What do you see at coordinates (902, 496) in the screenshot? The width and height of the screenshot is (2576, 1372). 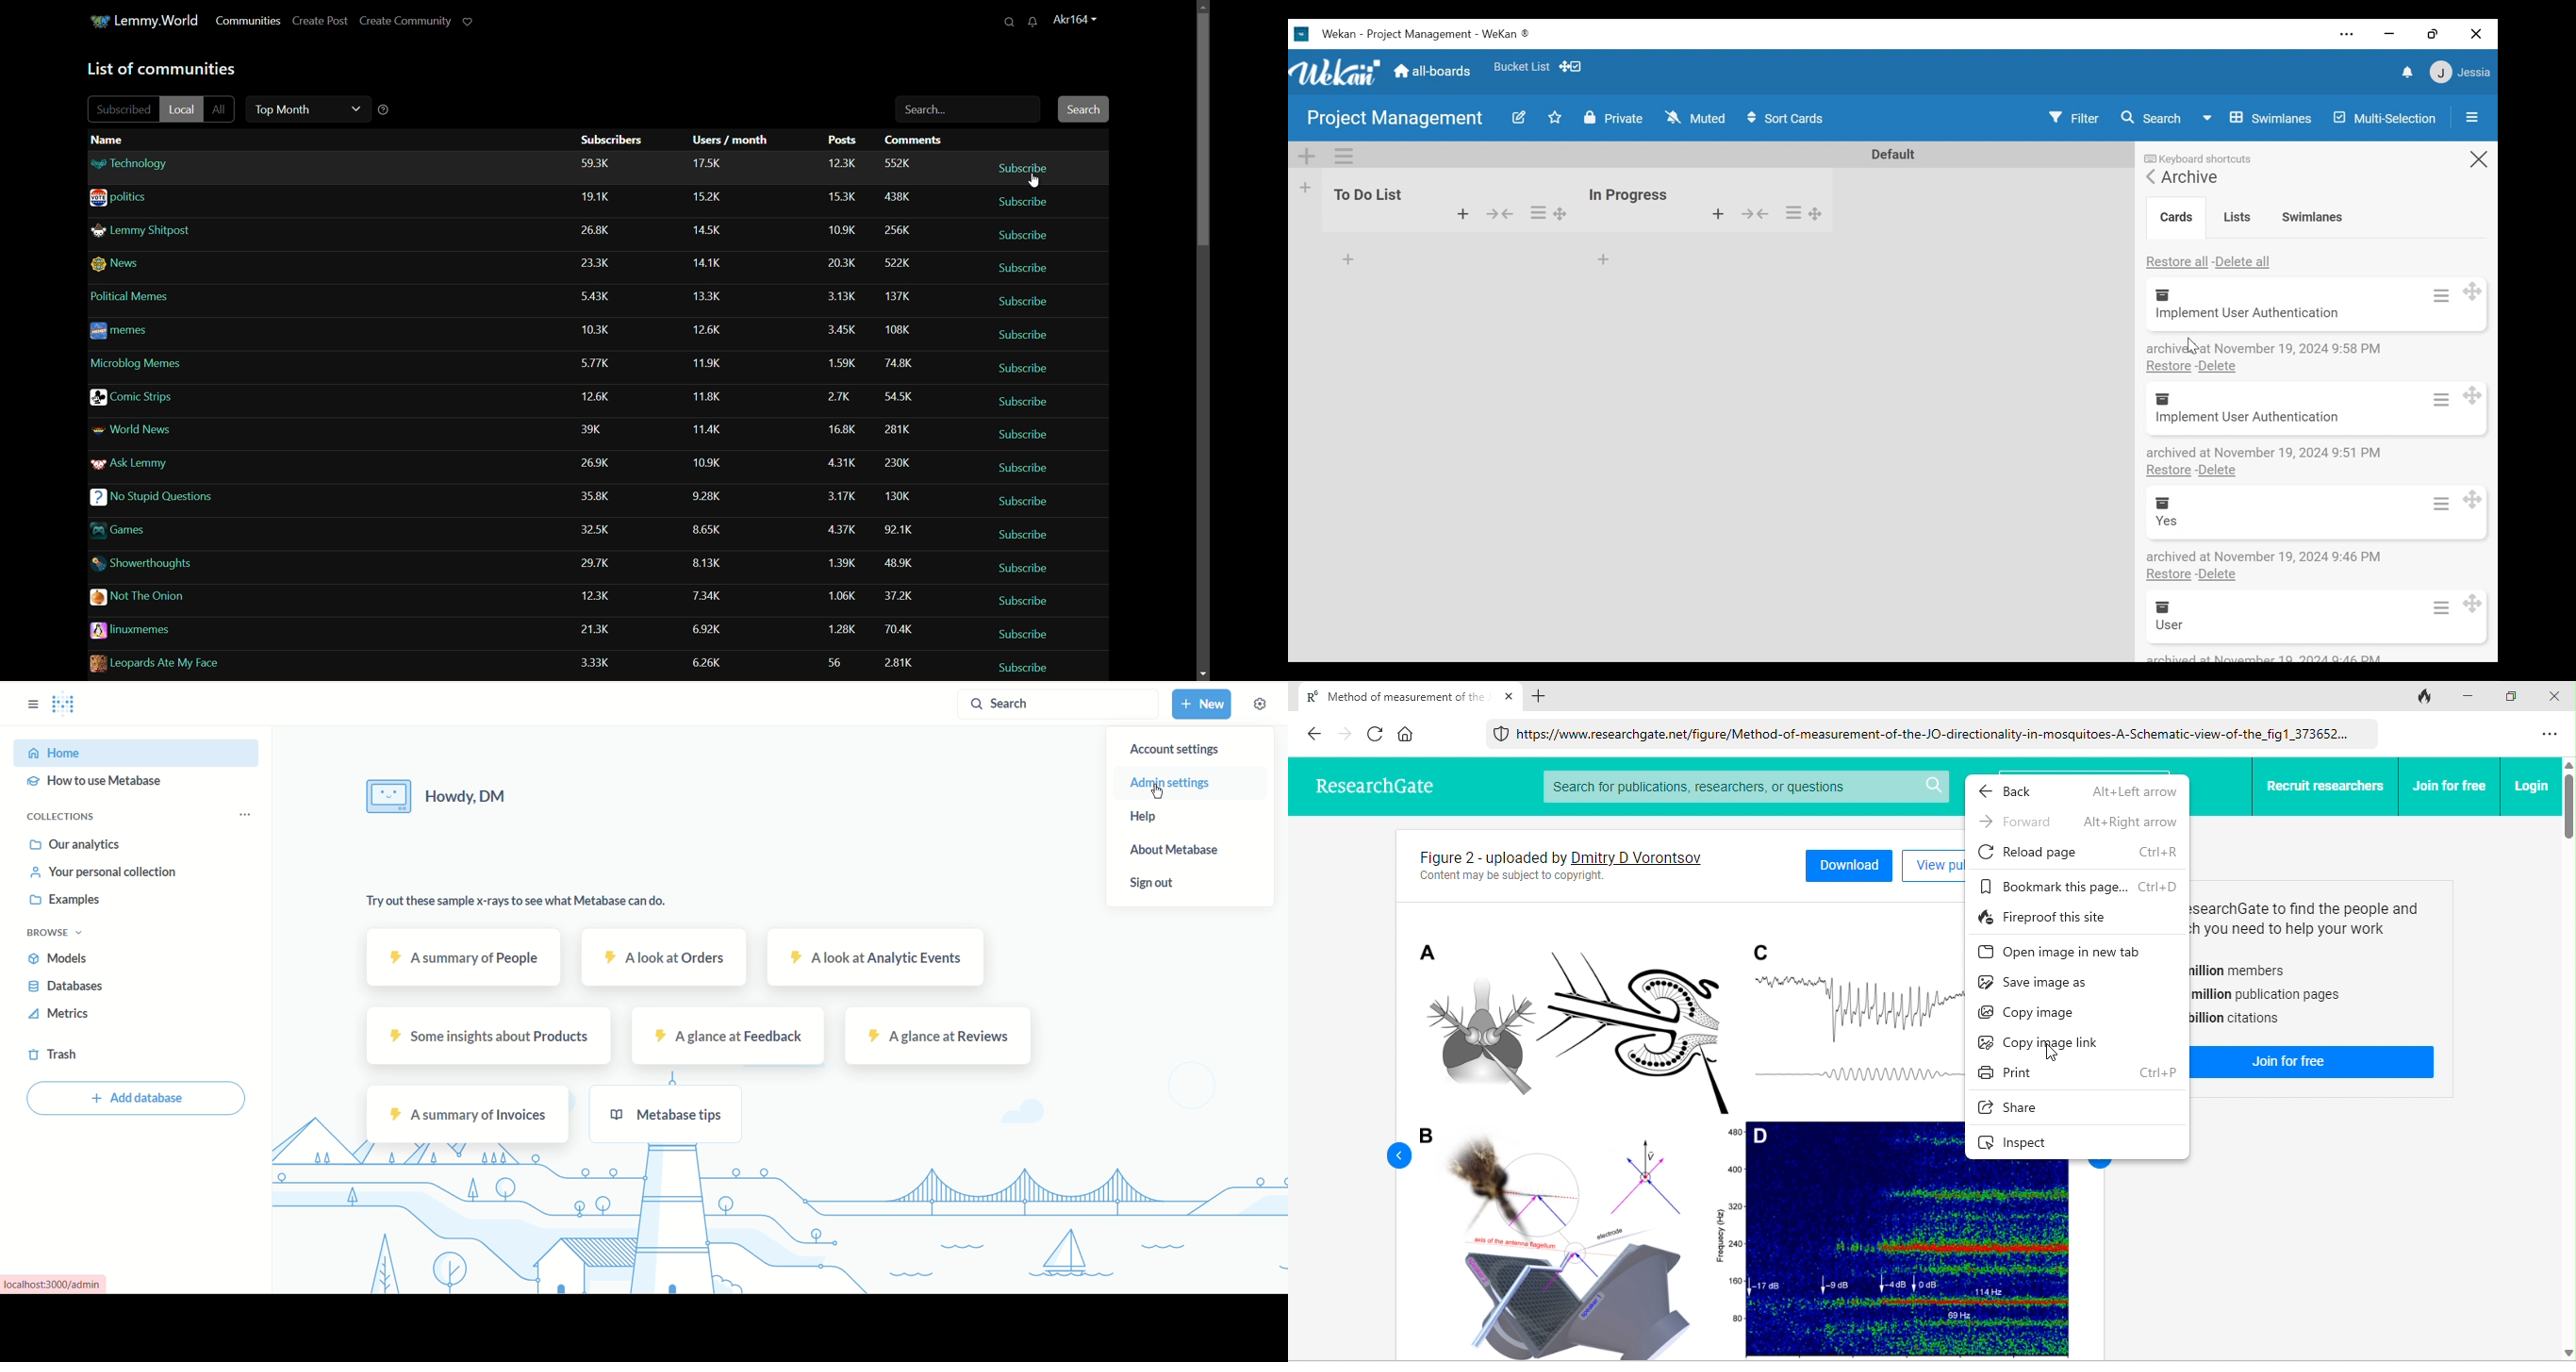 I see `comments` at bounding box center [902, 496].